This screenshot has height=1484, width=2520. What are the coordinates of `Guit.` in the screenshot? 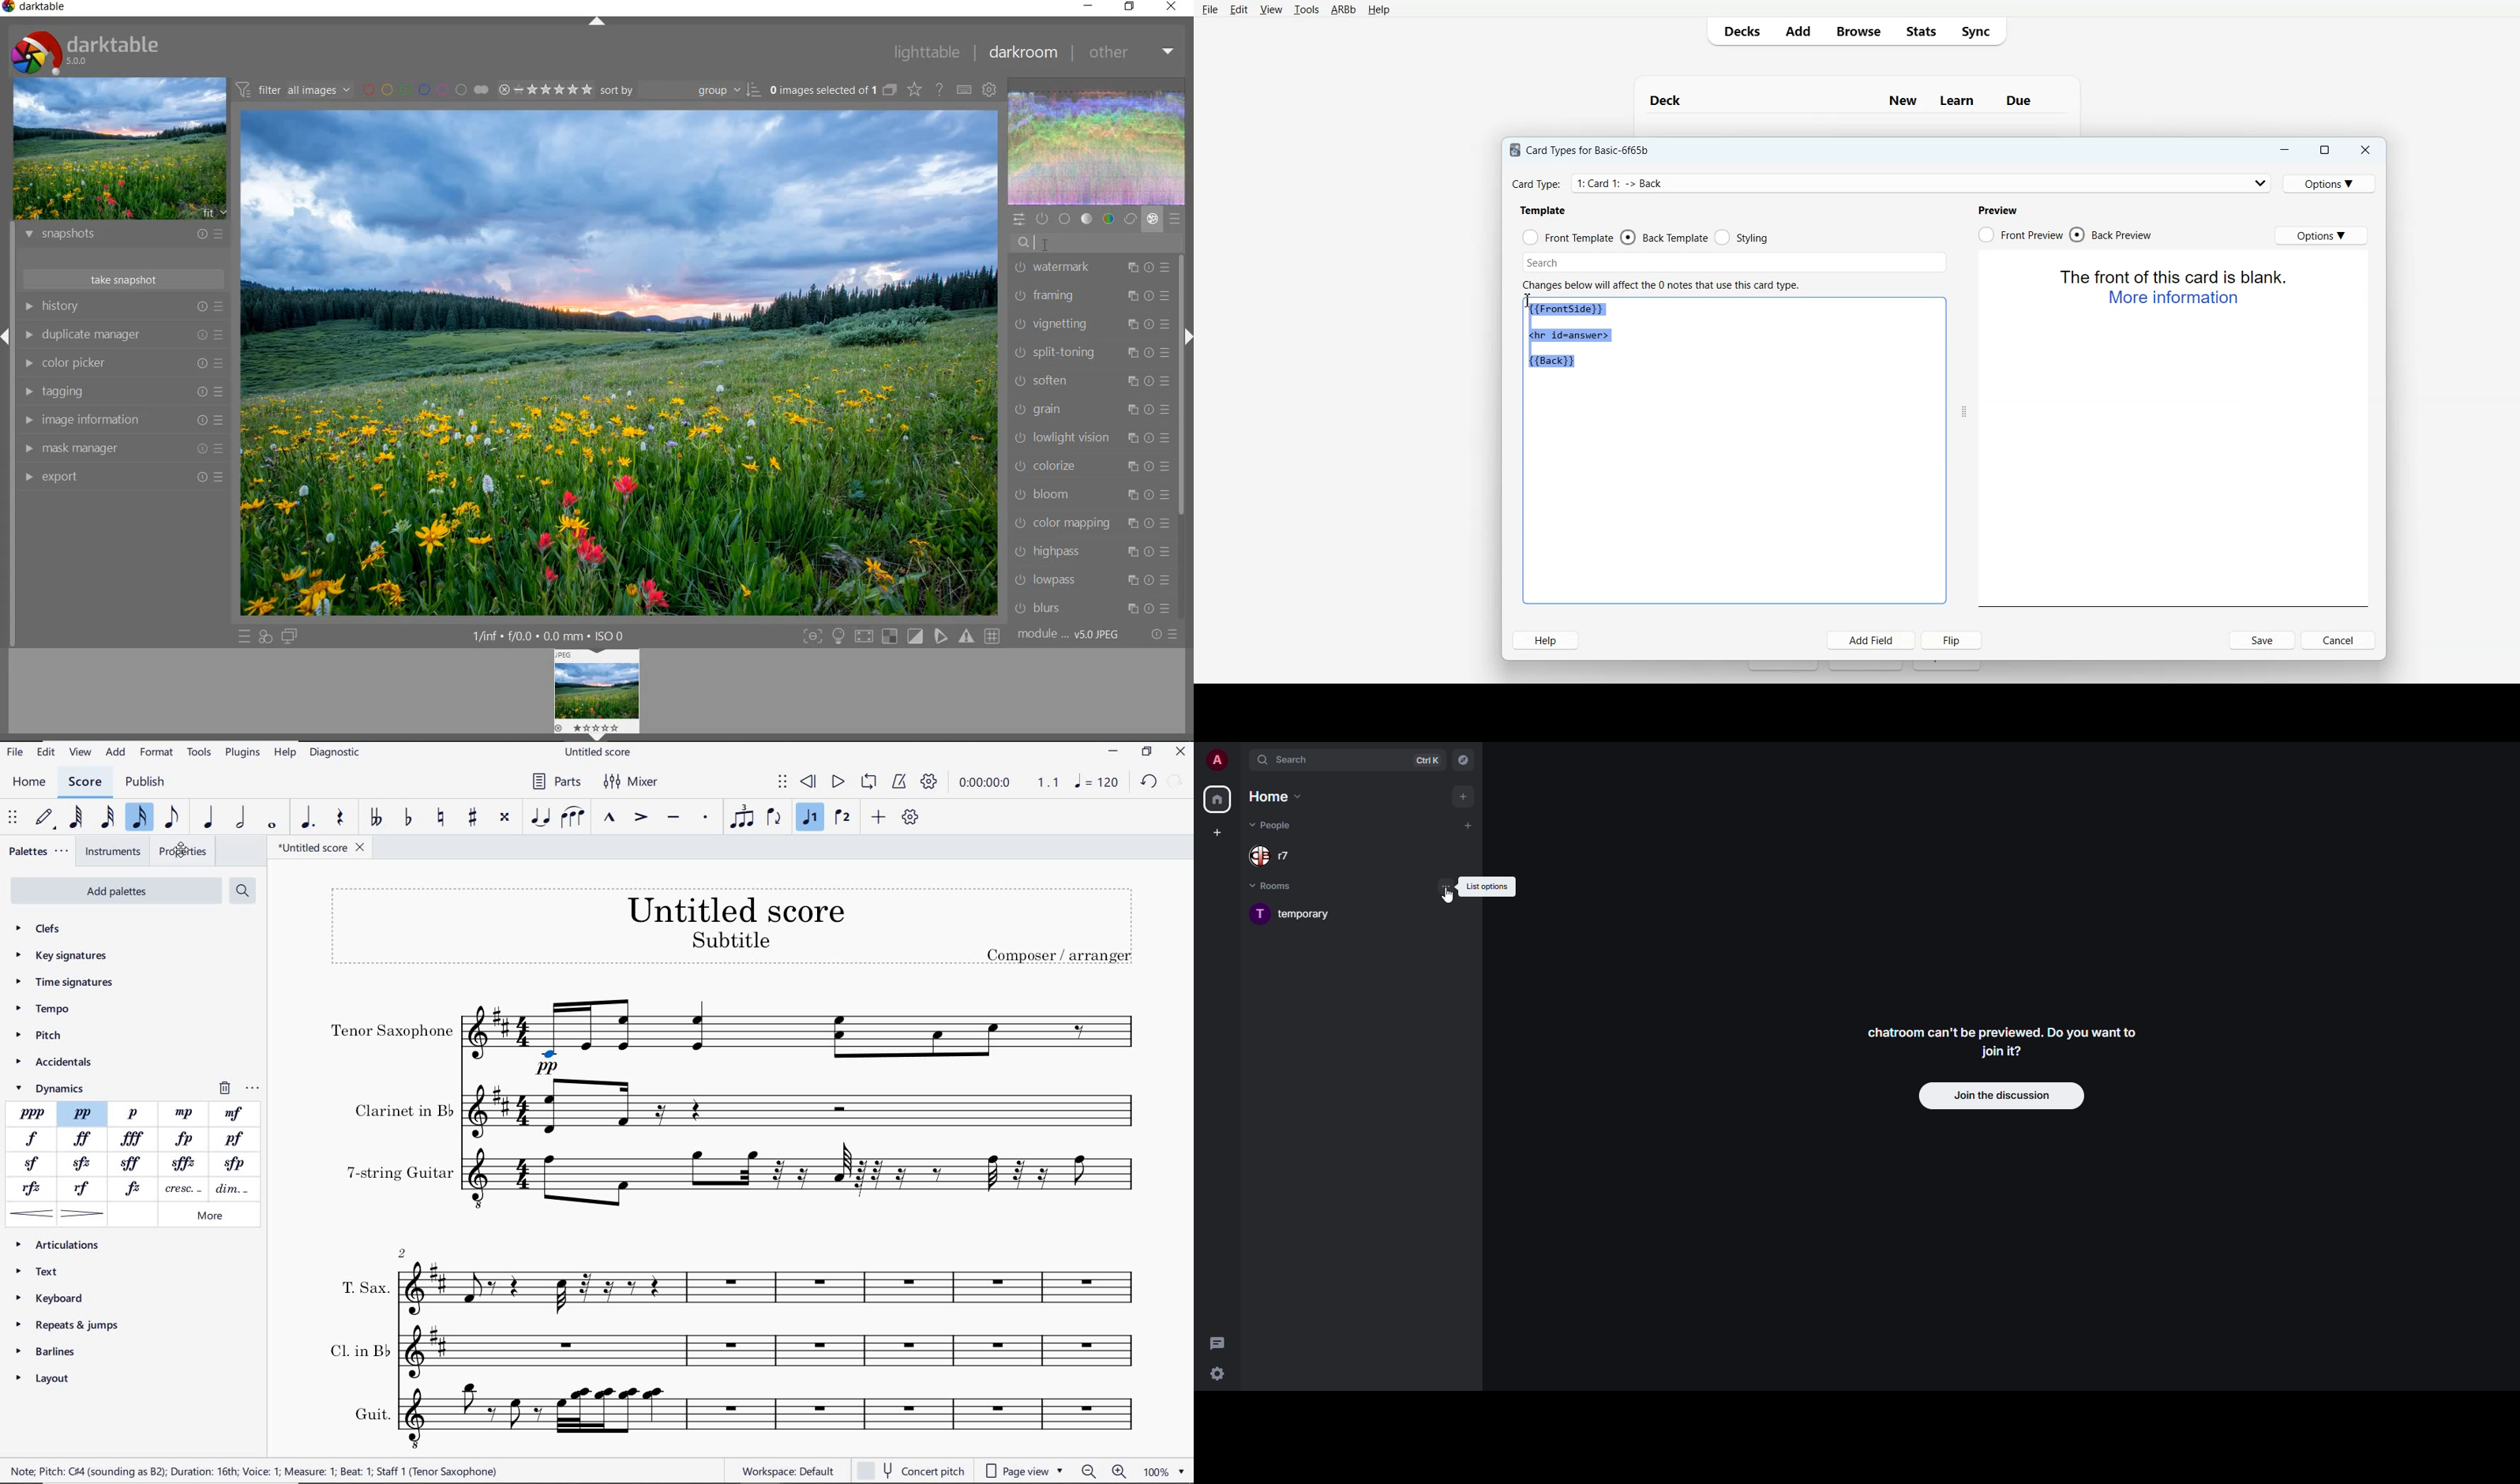 It's located at (781, 1417).